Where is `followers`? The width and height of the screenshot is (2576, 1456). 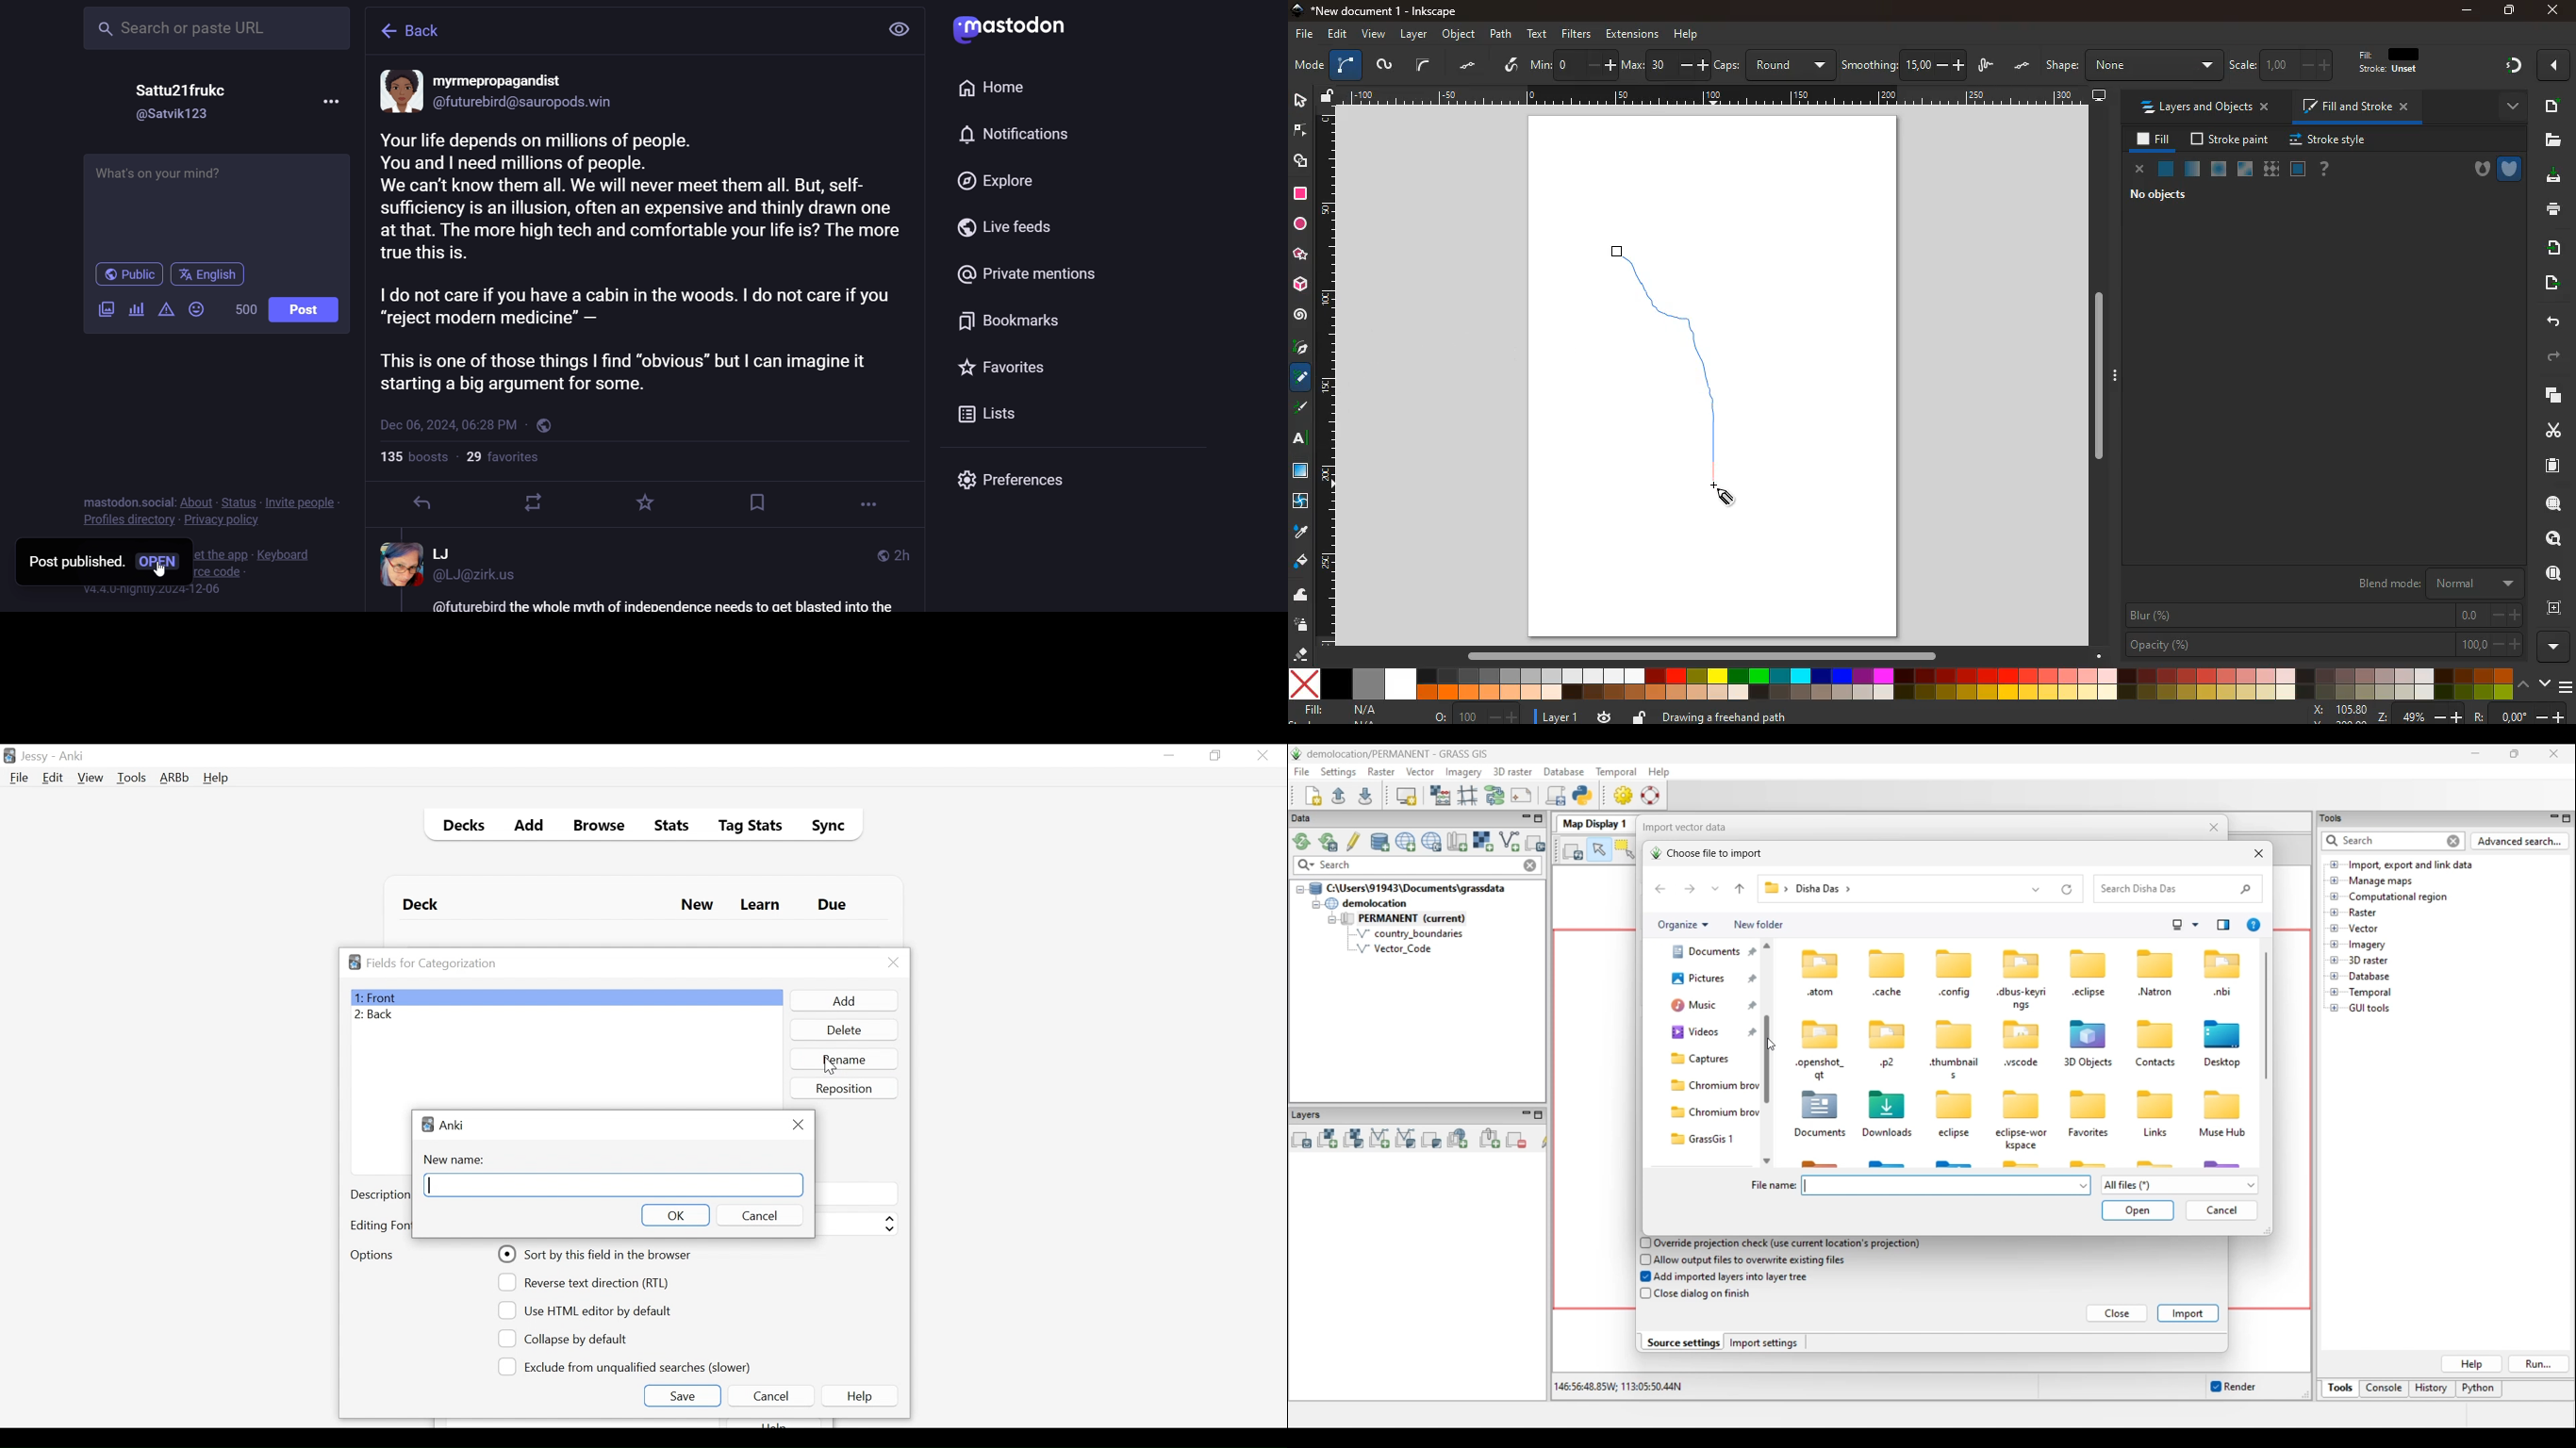 followers is located at coordinates (505, 460).